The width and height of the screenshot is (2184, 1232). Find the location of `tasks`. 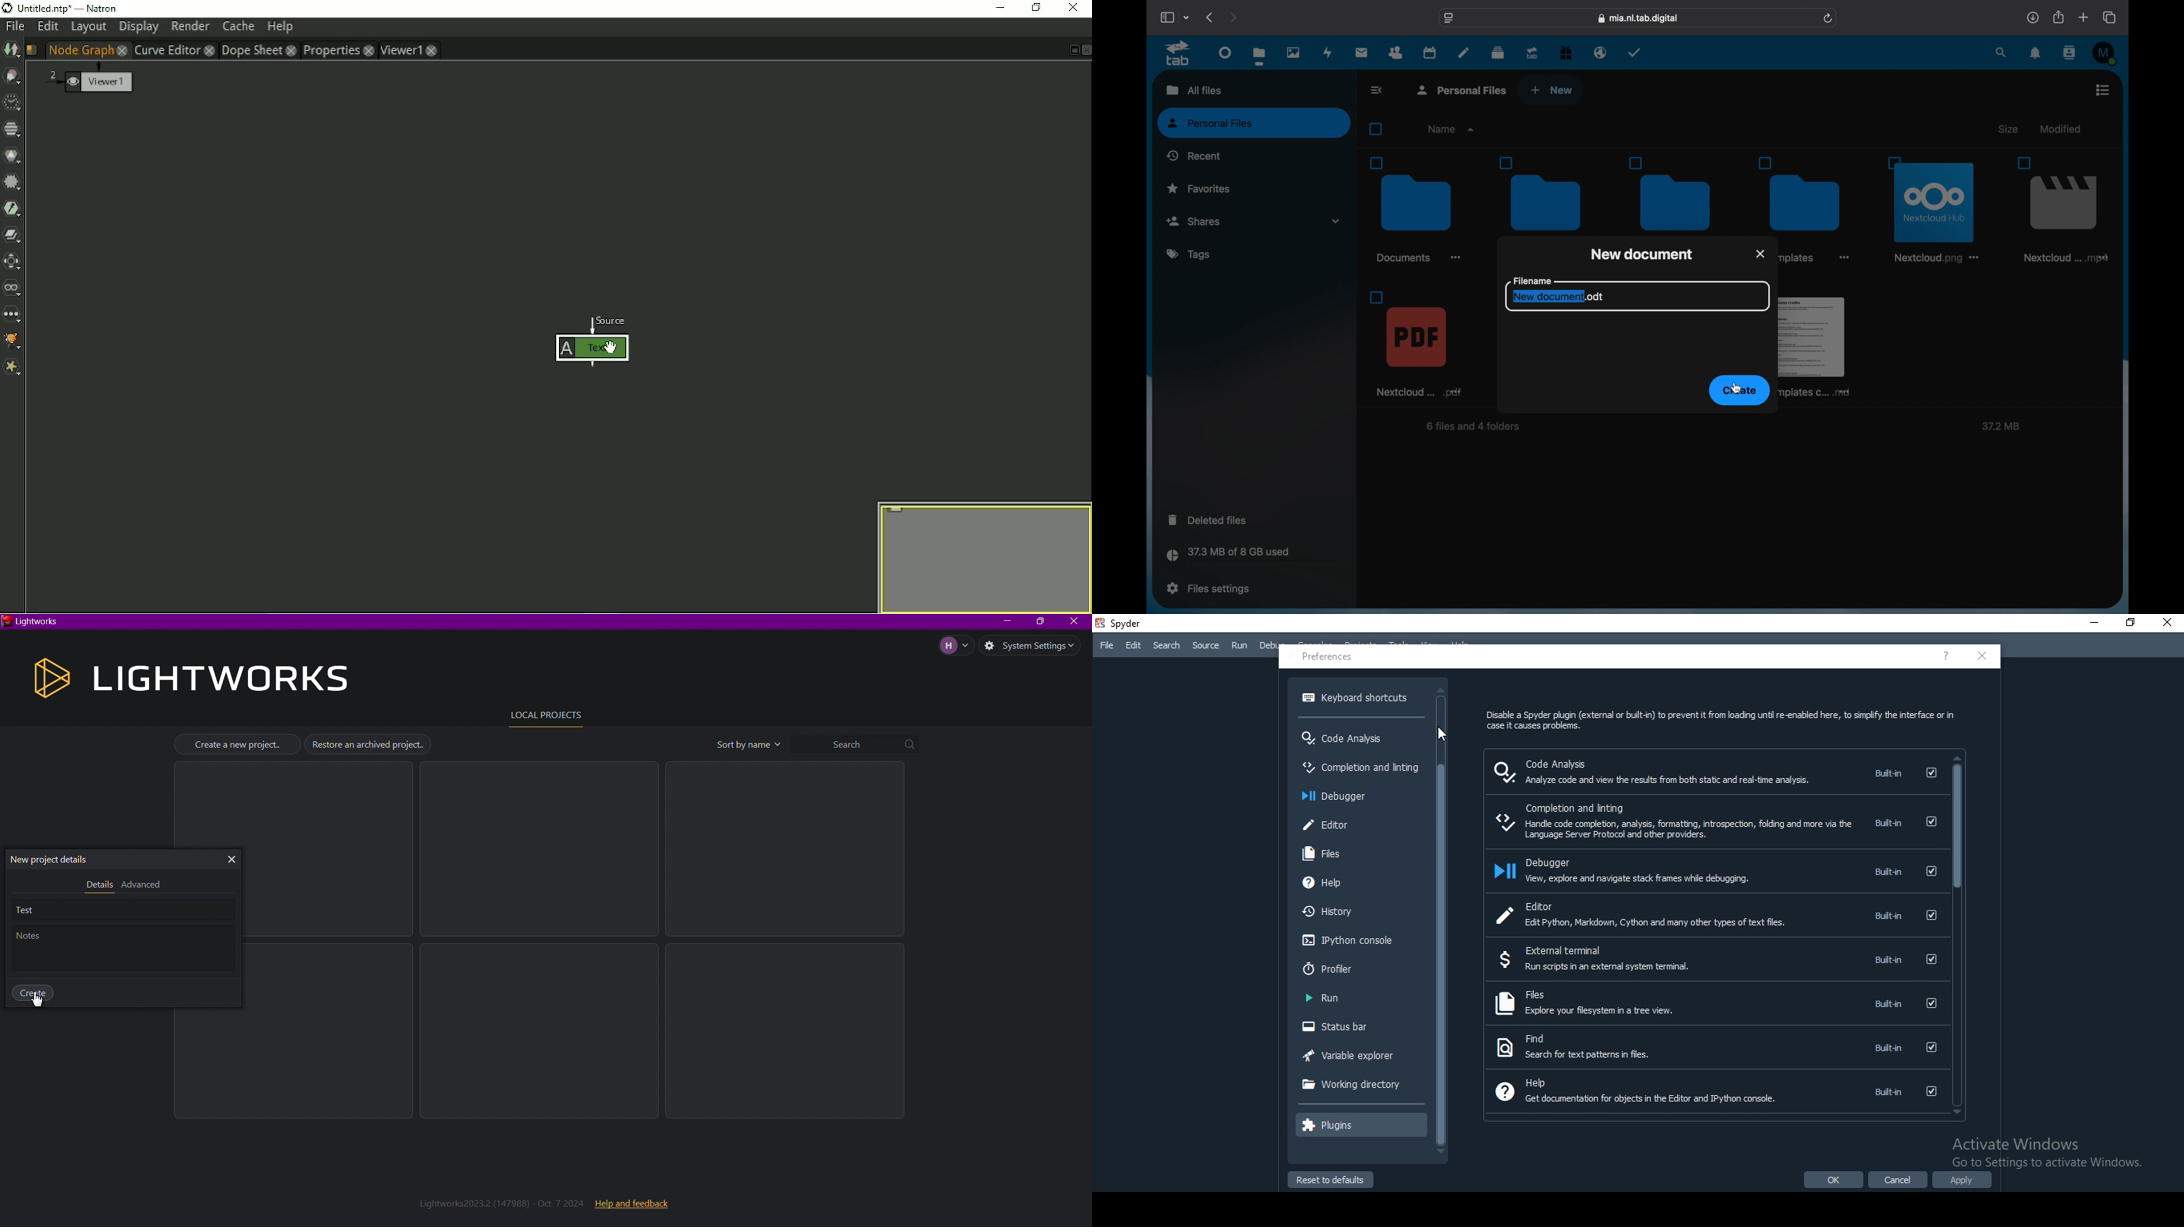

tasks is located at coordinates (1635, 52).